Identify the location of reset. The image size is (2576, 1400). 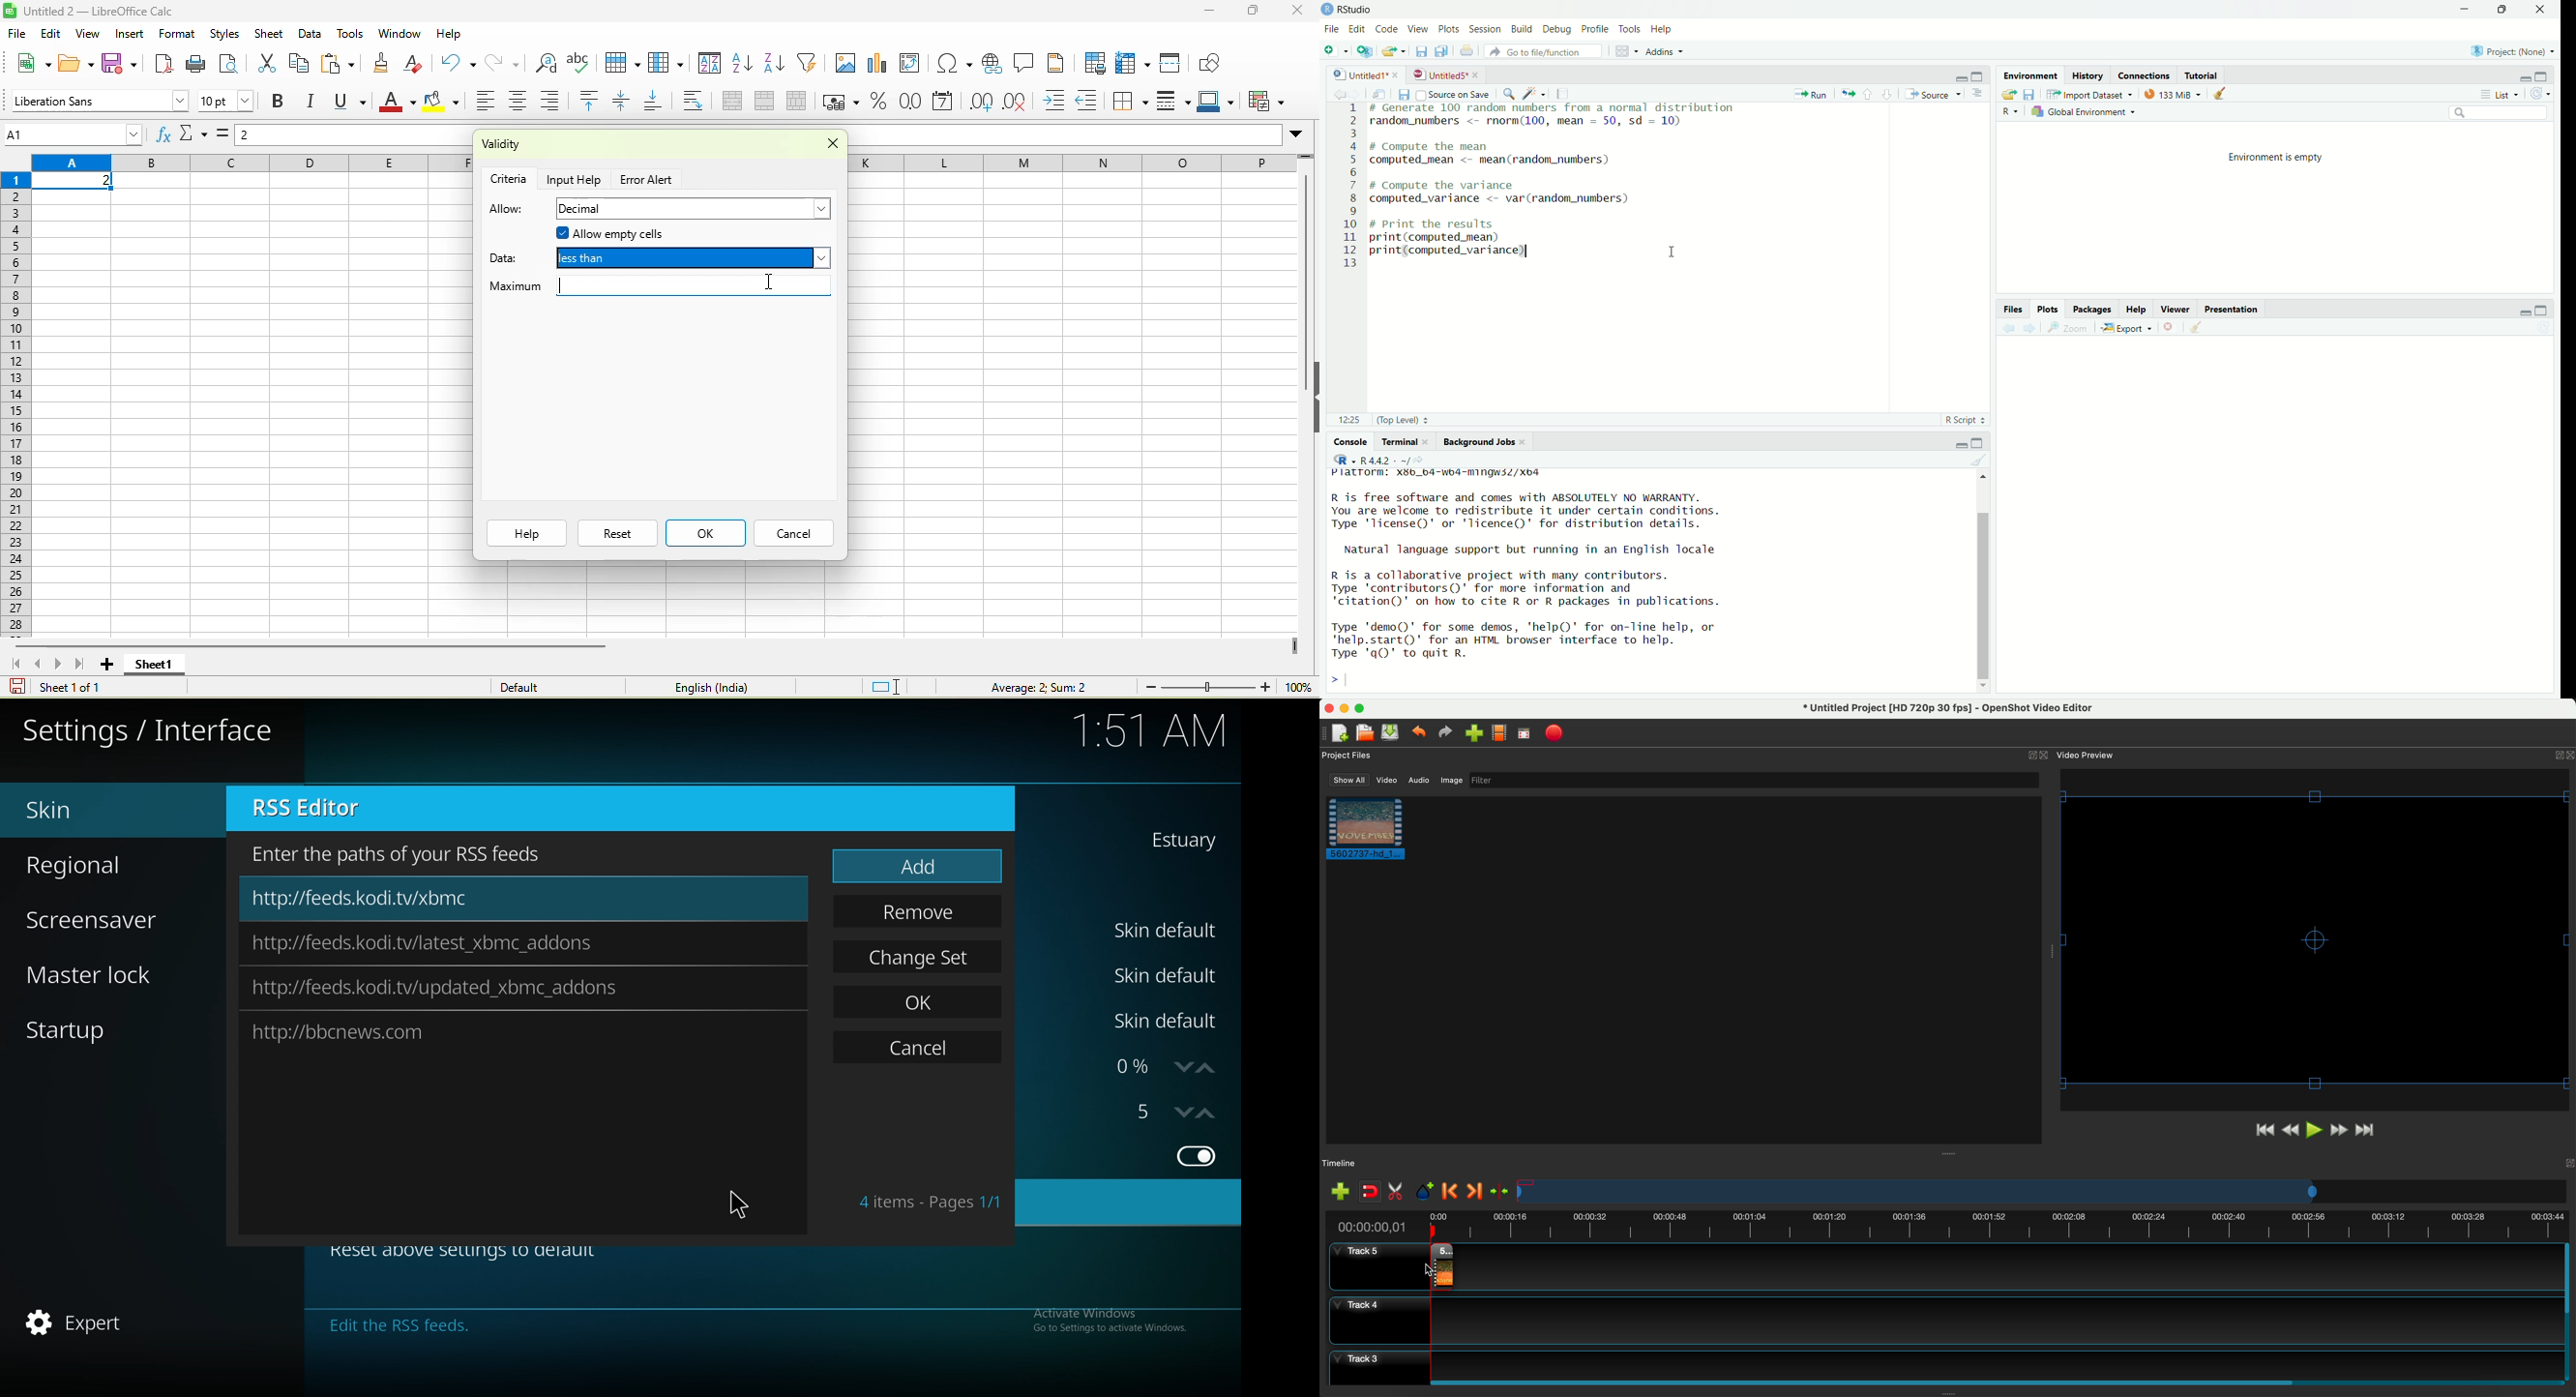
(617, 533).